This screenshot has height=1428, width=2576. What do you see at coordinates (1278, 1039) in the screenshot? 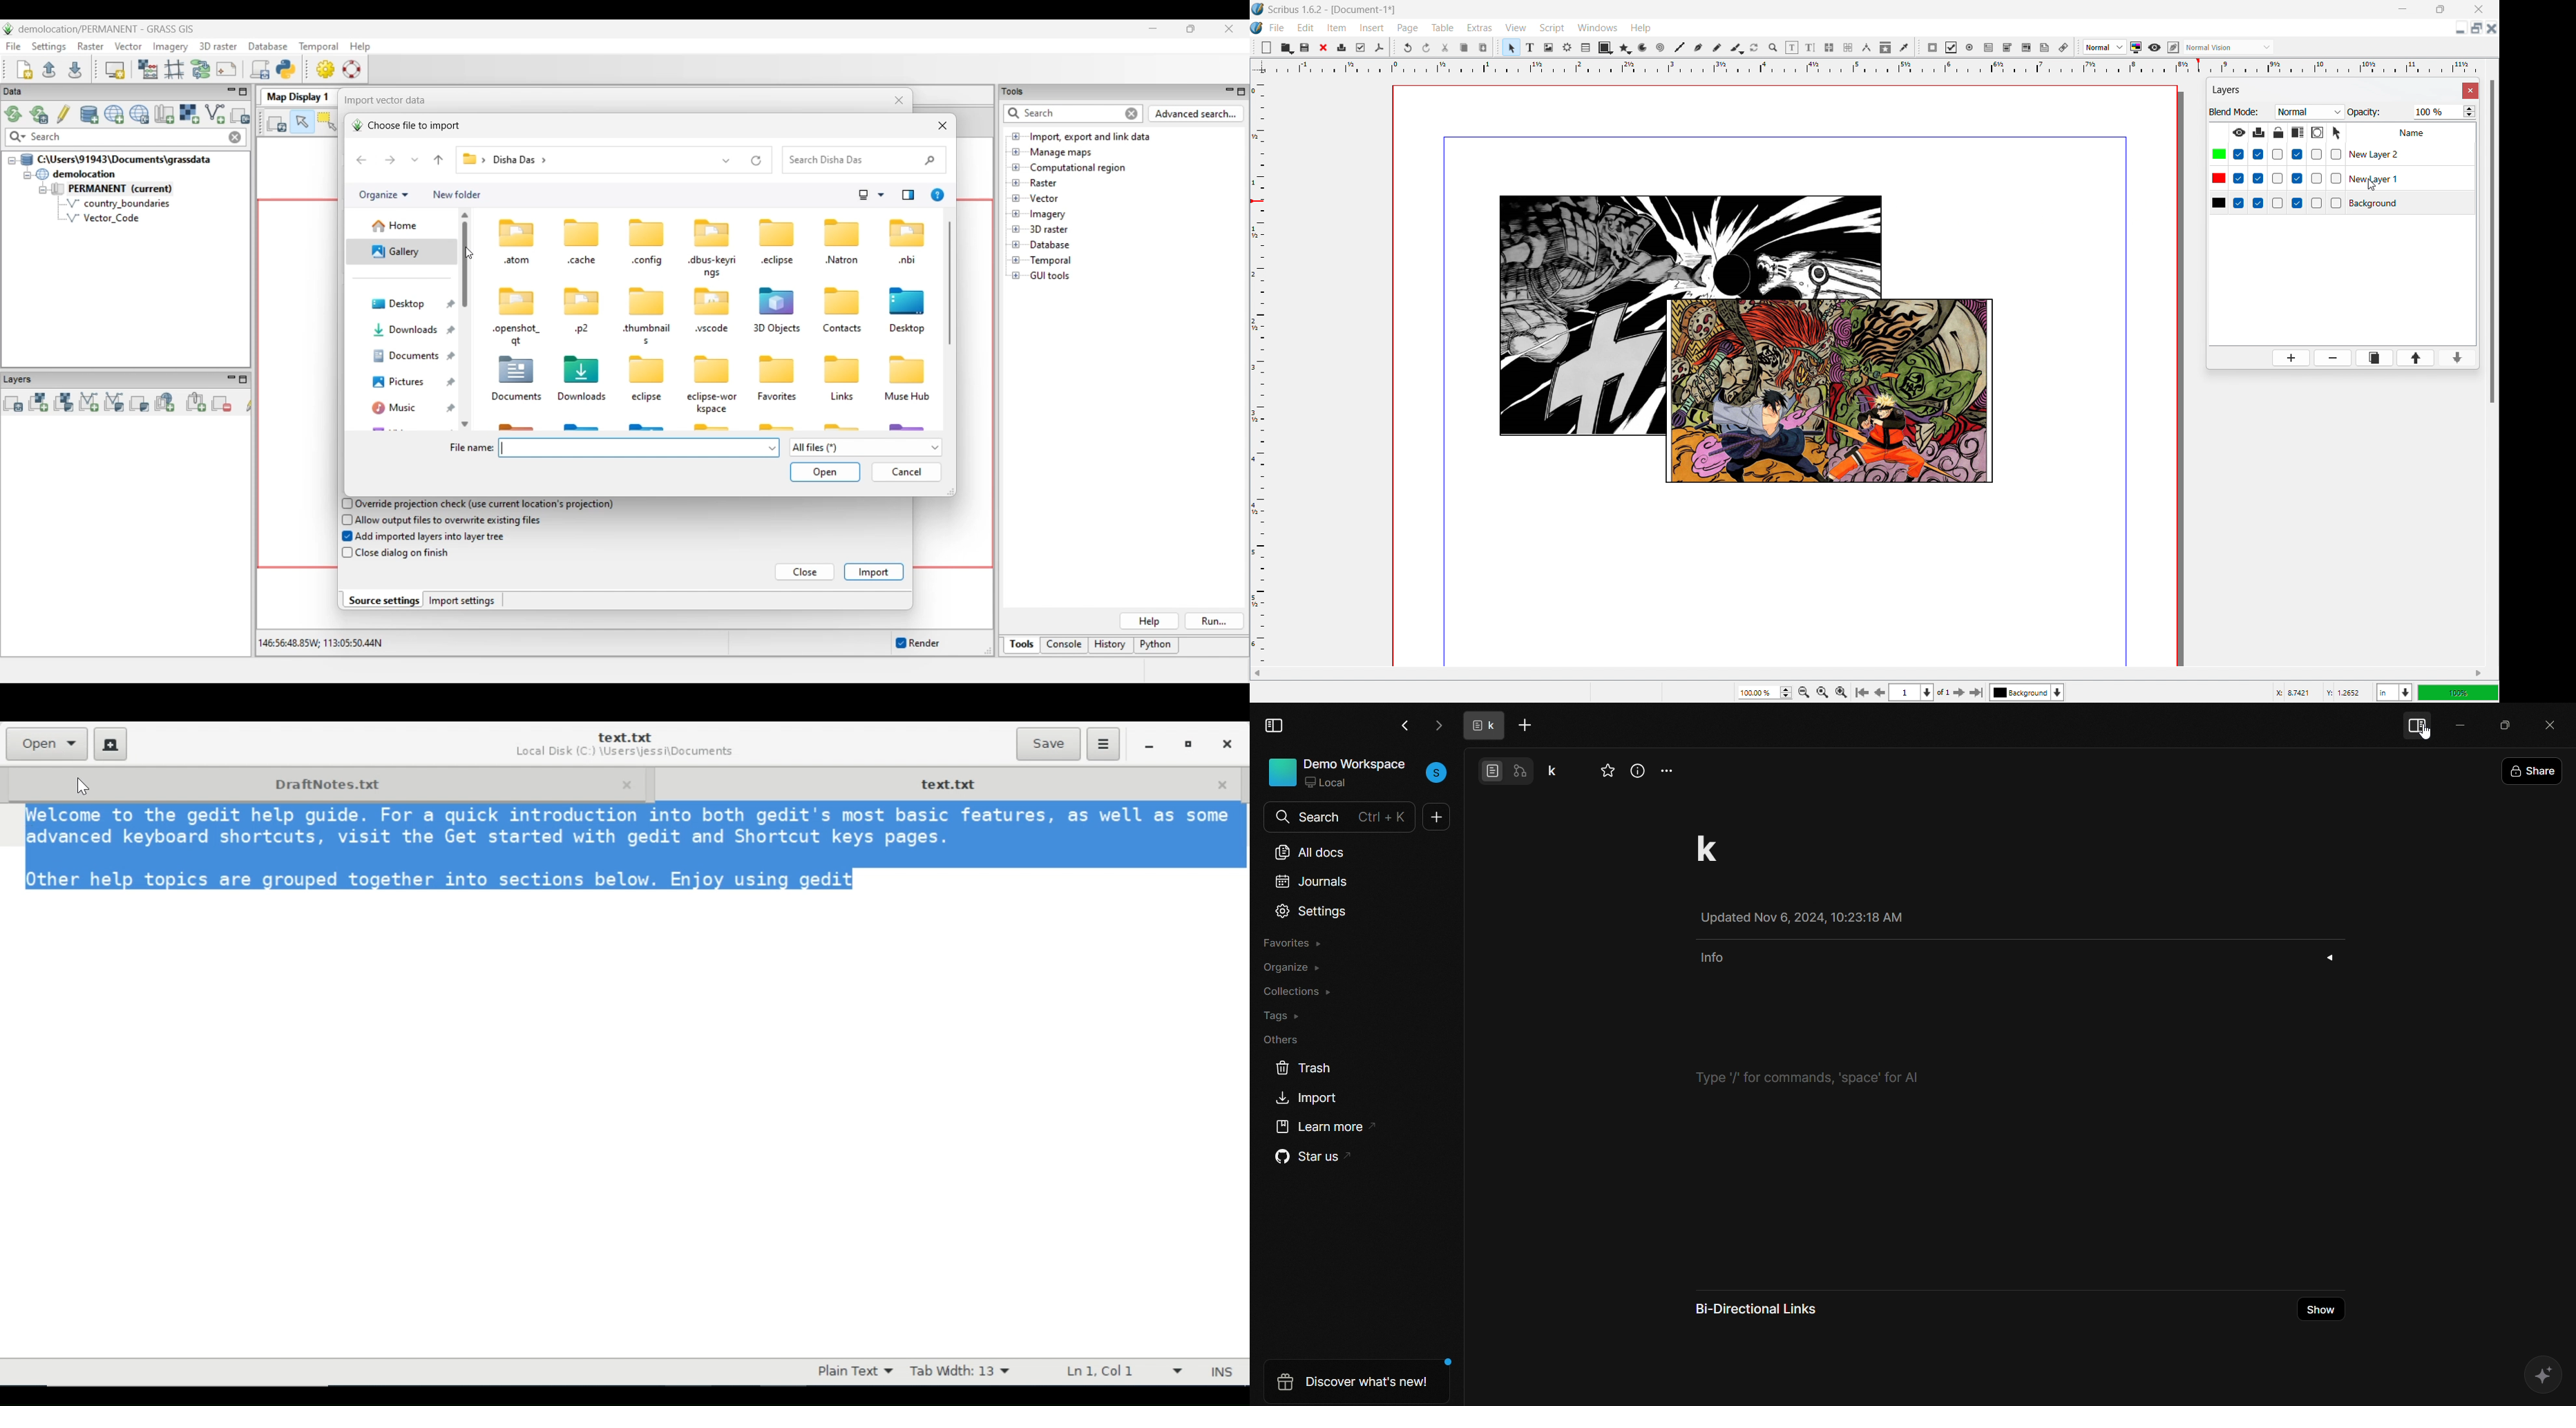
I see `others` at bounding box center [1278, 1039].